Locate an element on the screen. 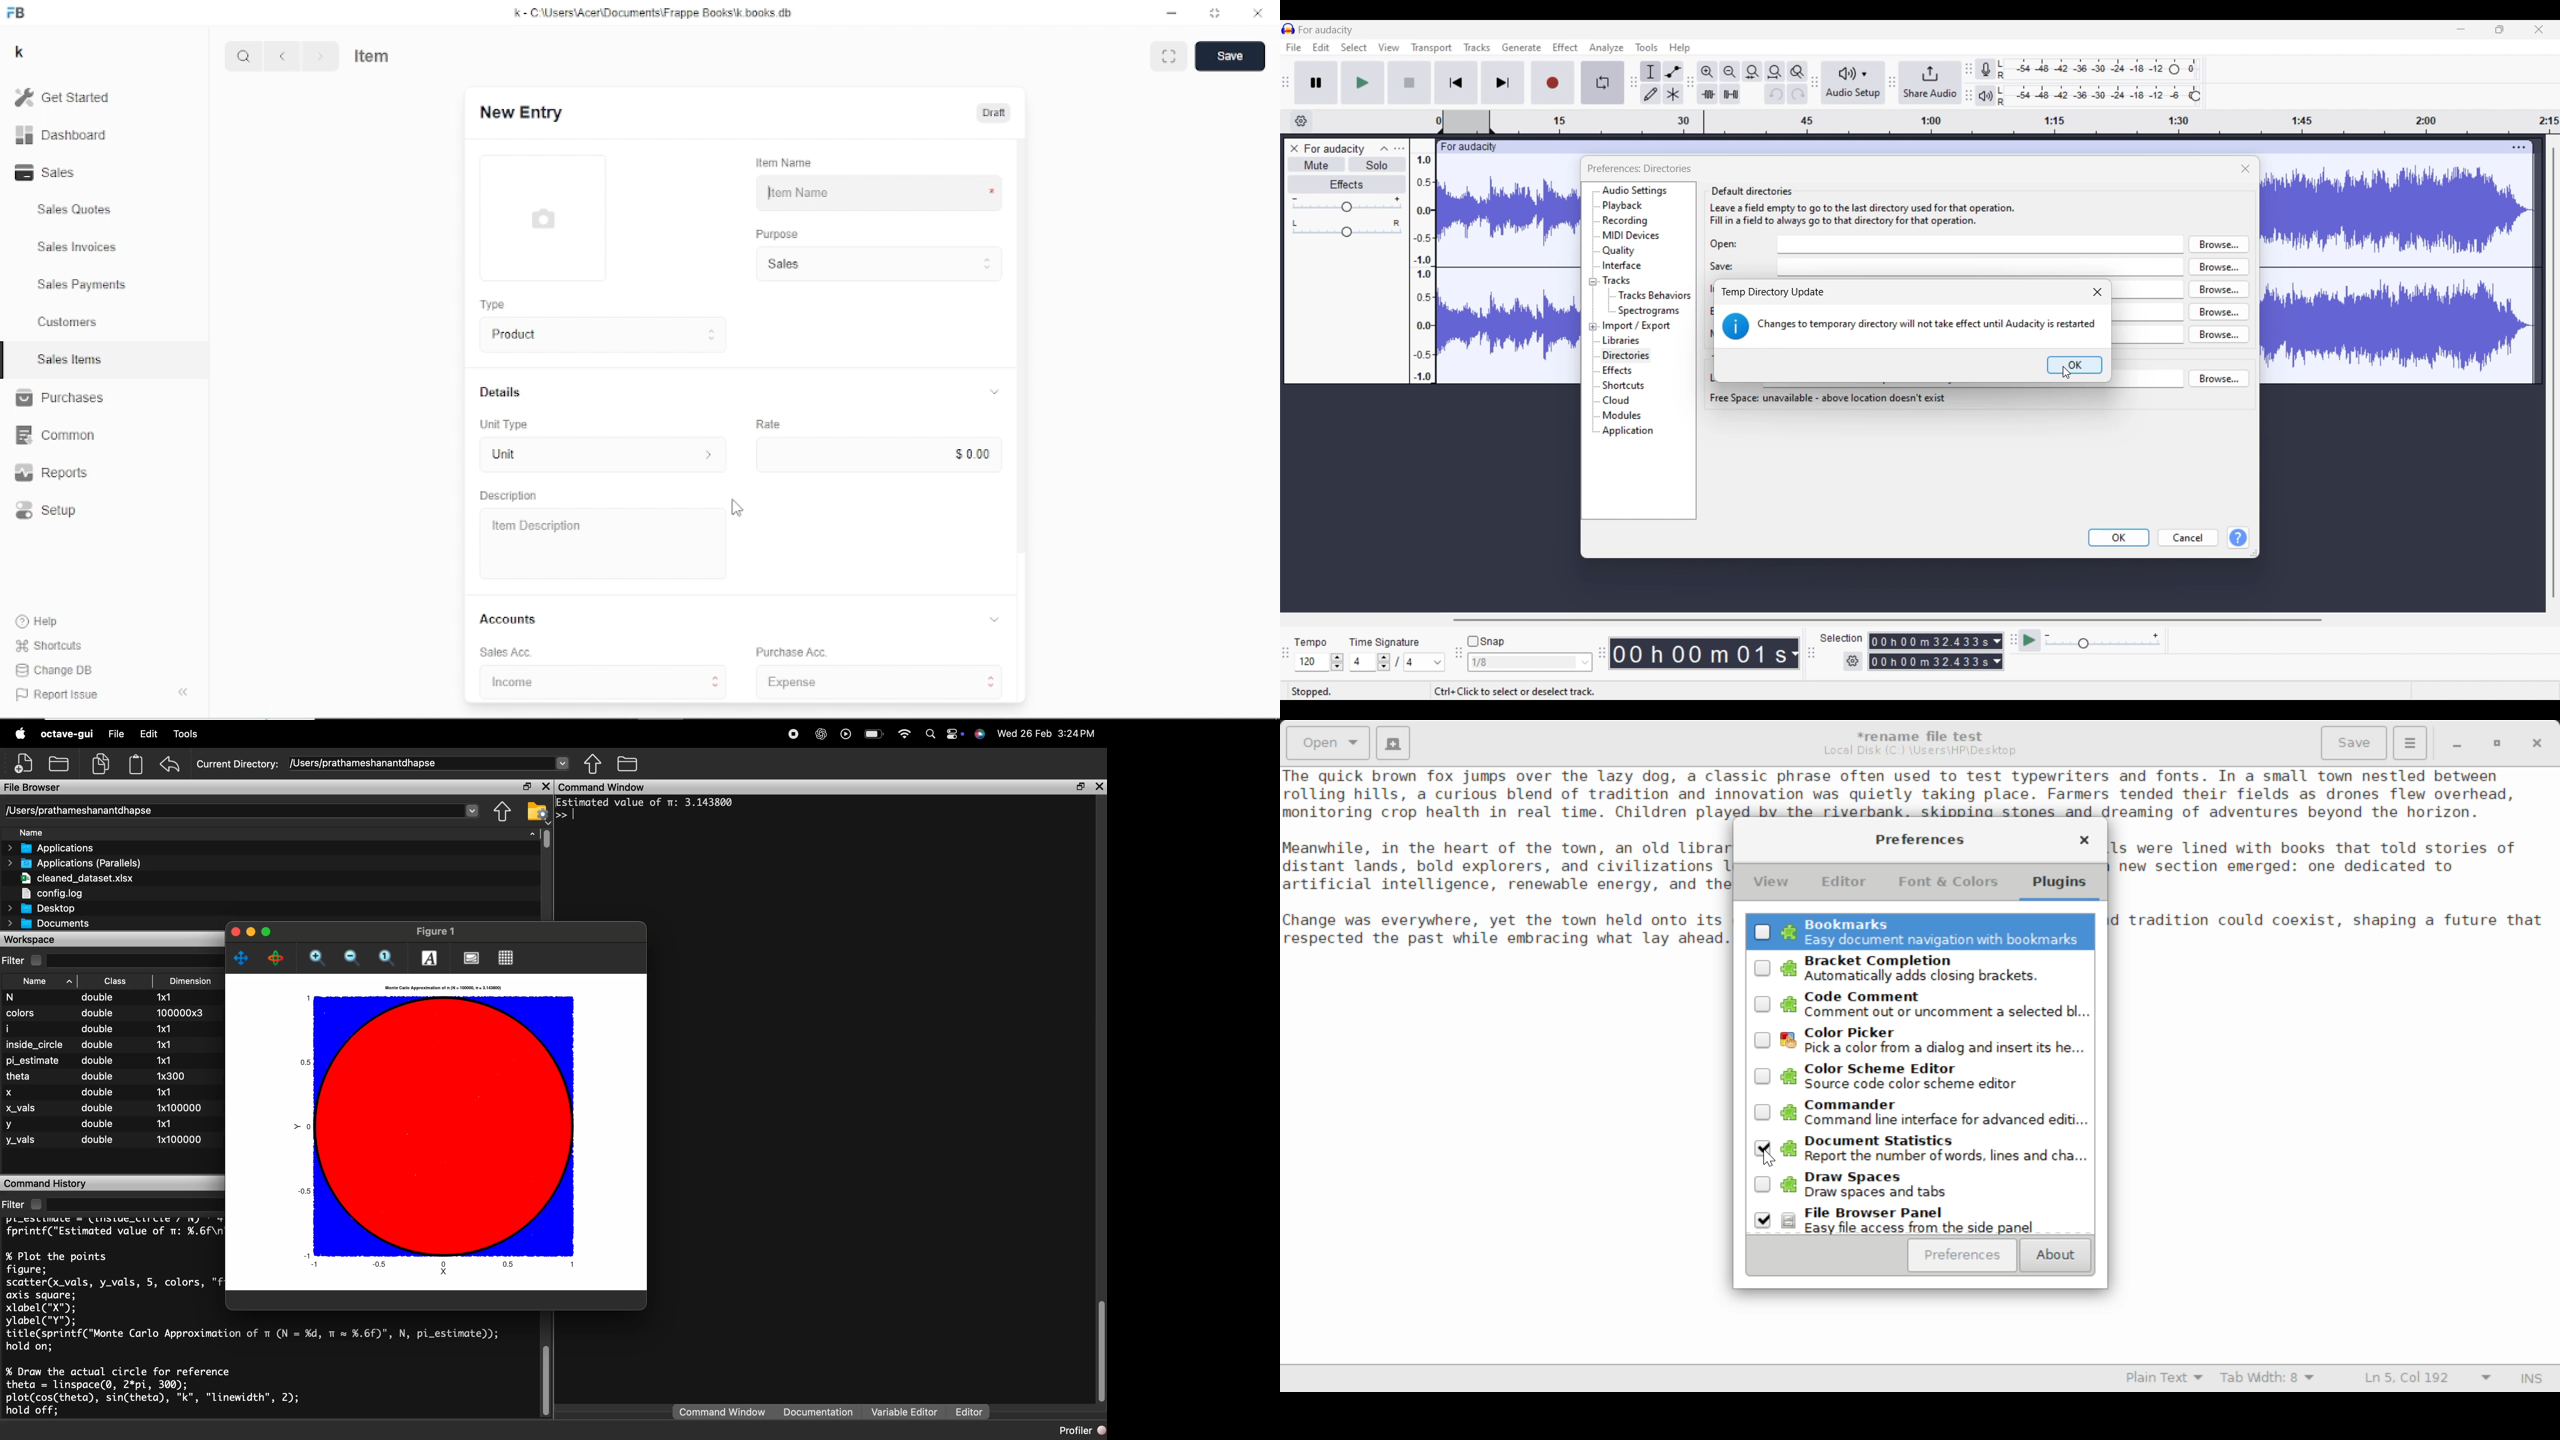 This screenshot has width=2576, height=1456. Vertical scroll bar is located at coordinates (2554, 373).